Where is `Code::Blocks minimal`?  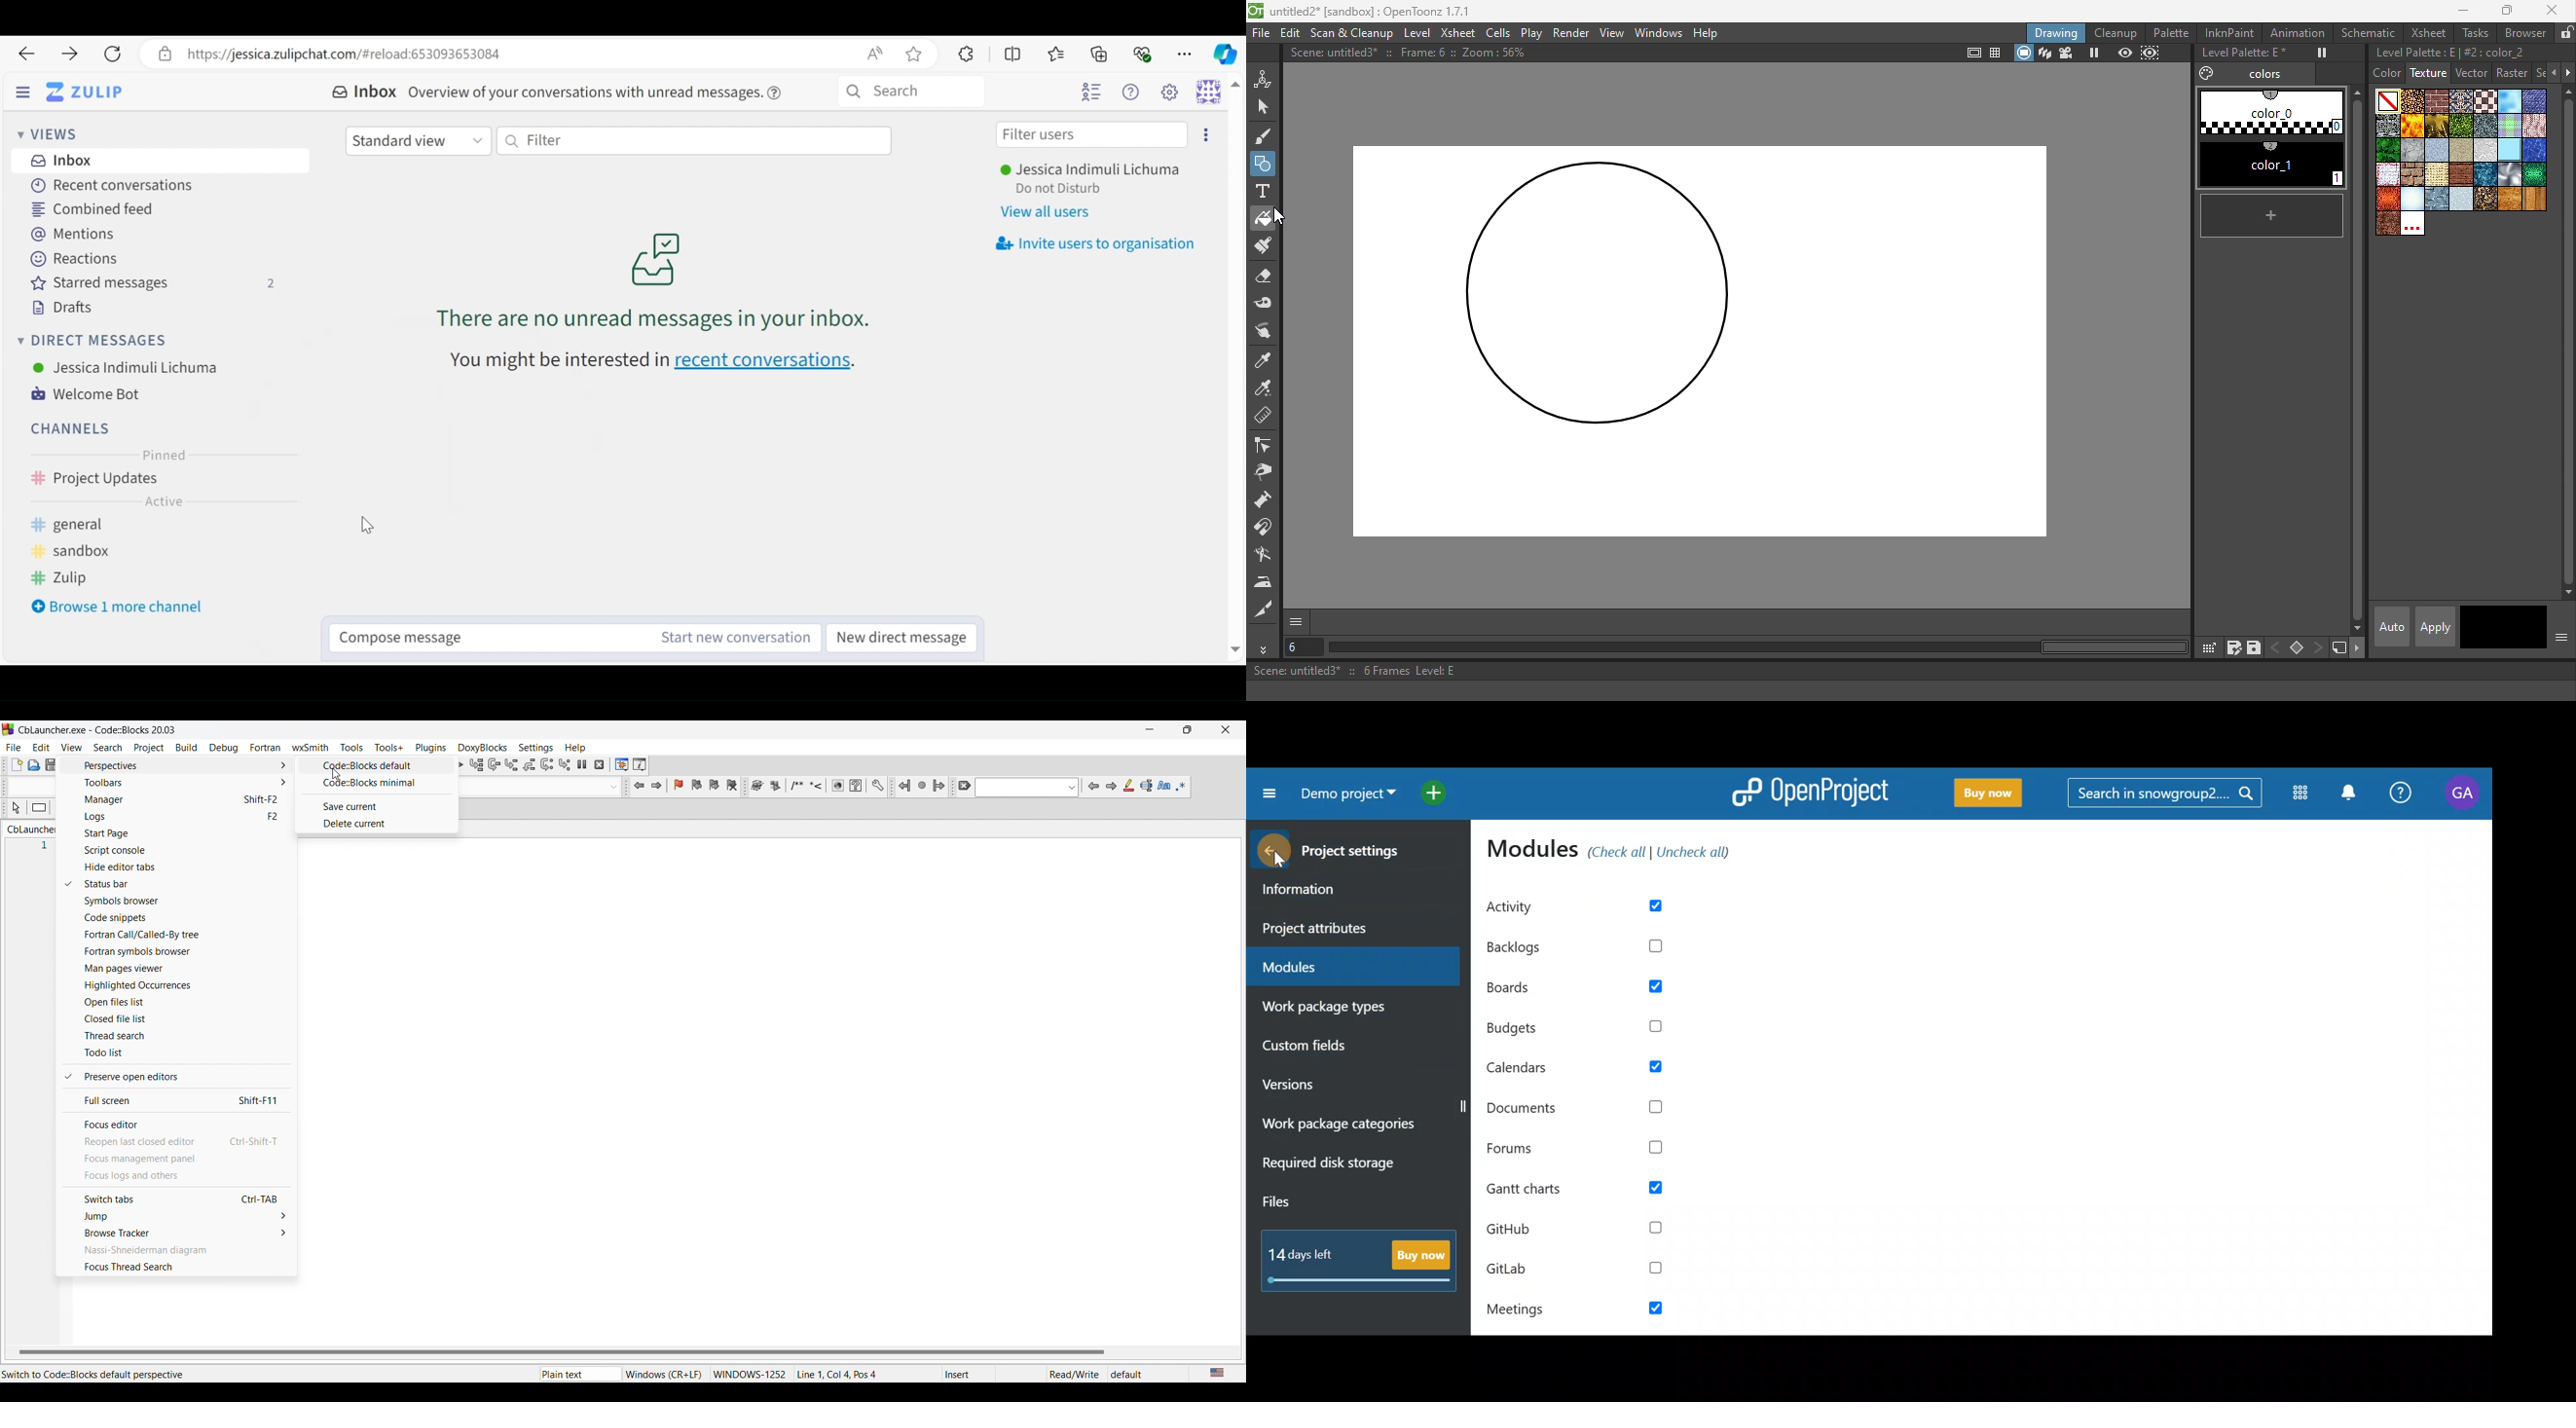
Code::Blocks minimal is located at coordinates (378, 783).